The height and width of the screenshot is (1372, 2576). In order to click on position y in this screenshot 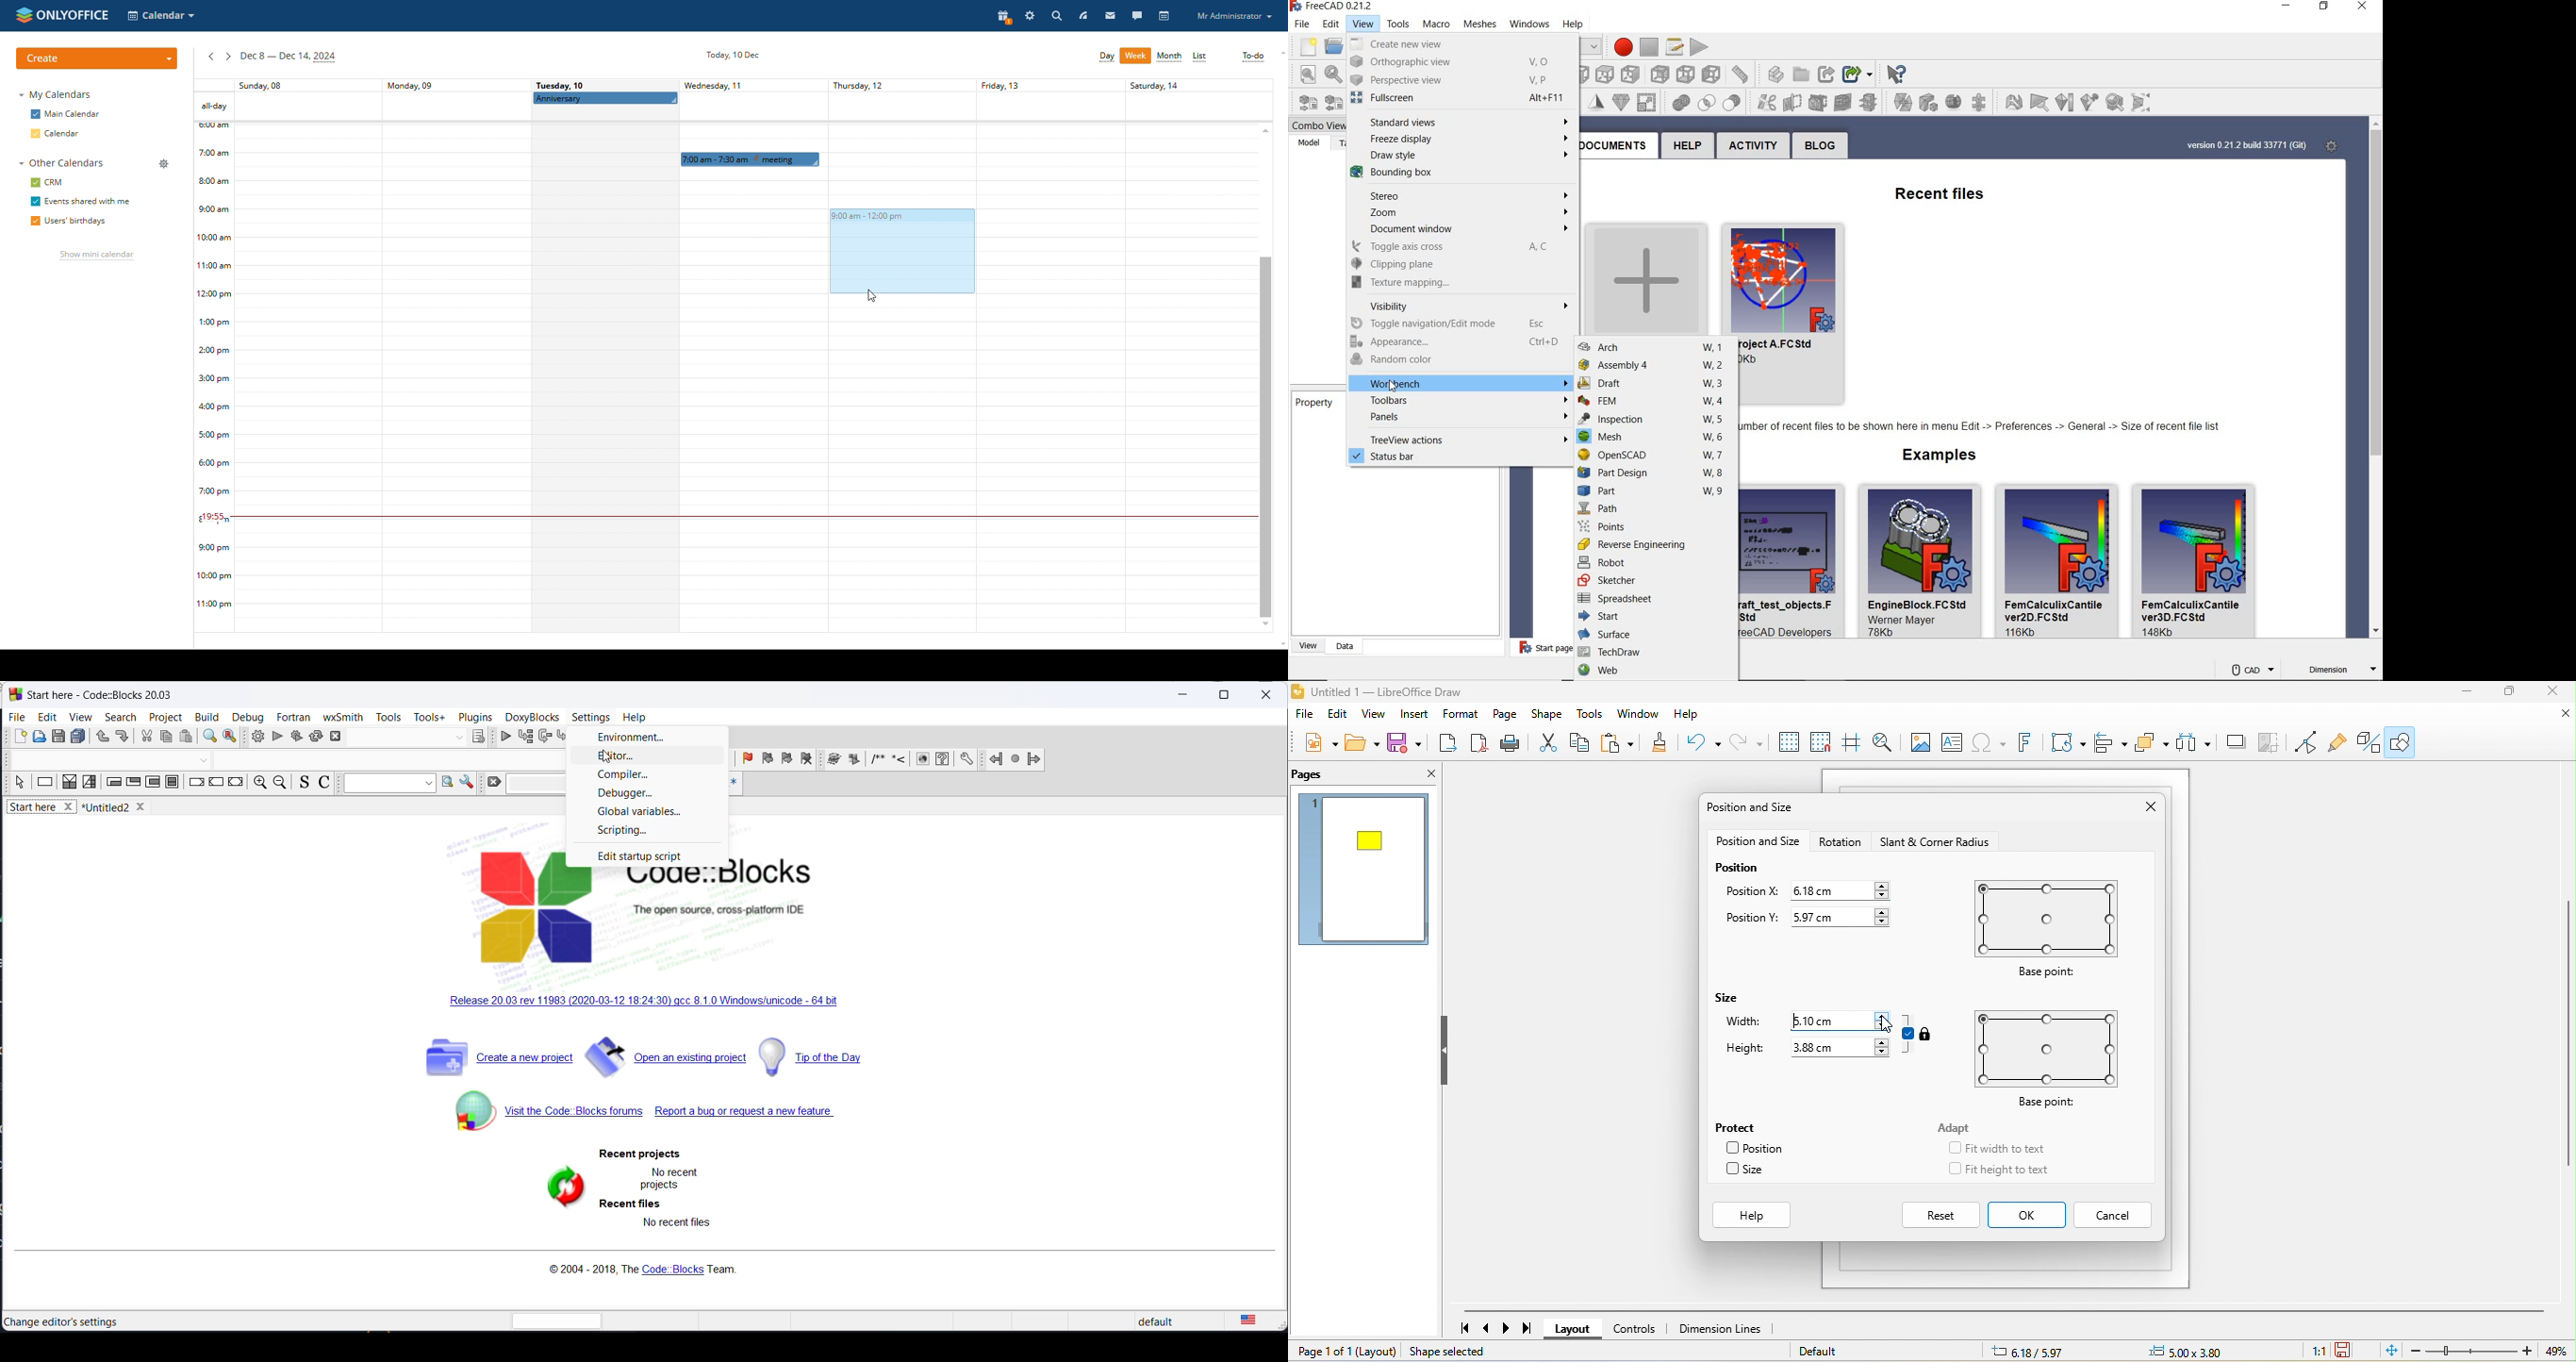, I will do `click(1745, 920)`.